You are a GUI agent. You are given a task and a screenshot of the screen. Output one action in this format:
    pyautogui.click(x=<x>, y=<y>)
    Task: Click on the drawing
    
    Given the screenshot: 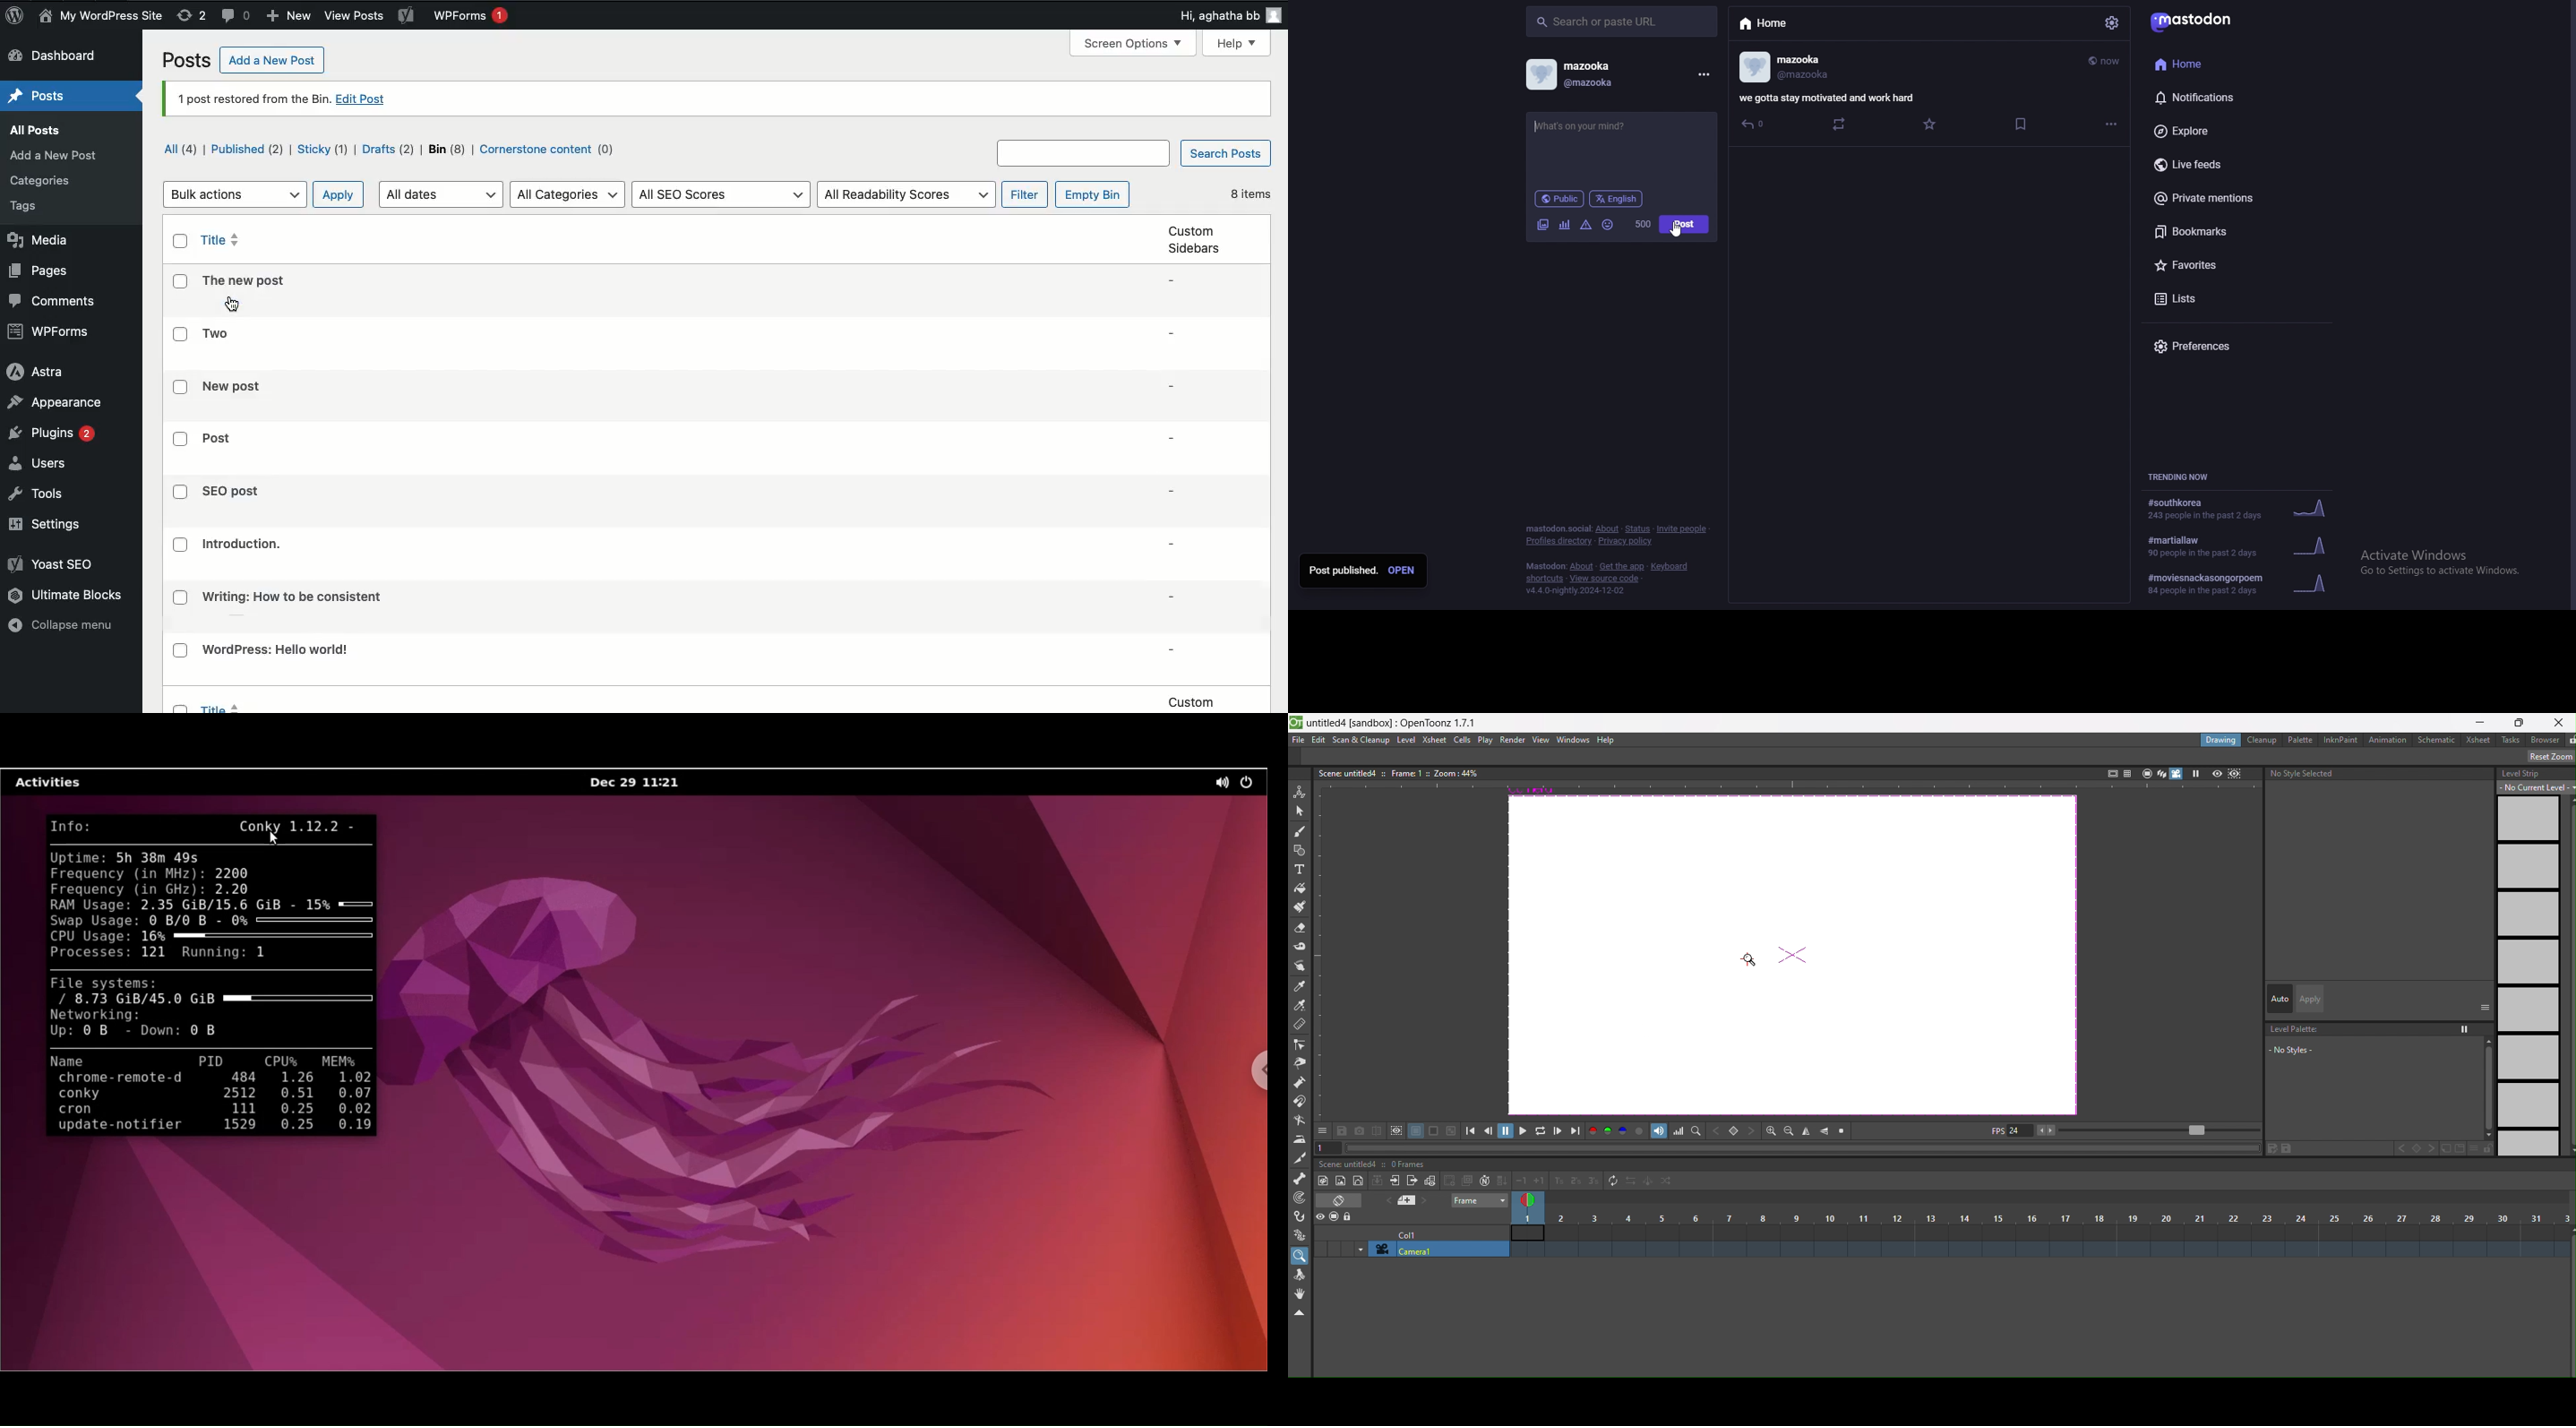 What is the action you would take?
    pyautogui.click(x=2221, y=739)
    